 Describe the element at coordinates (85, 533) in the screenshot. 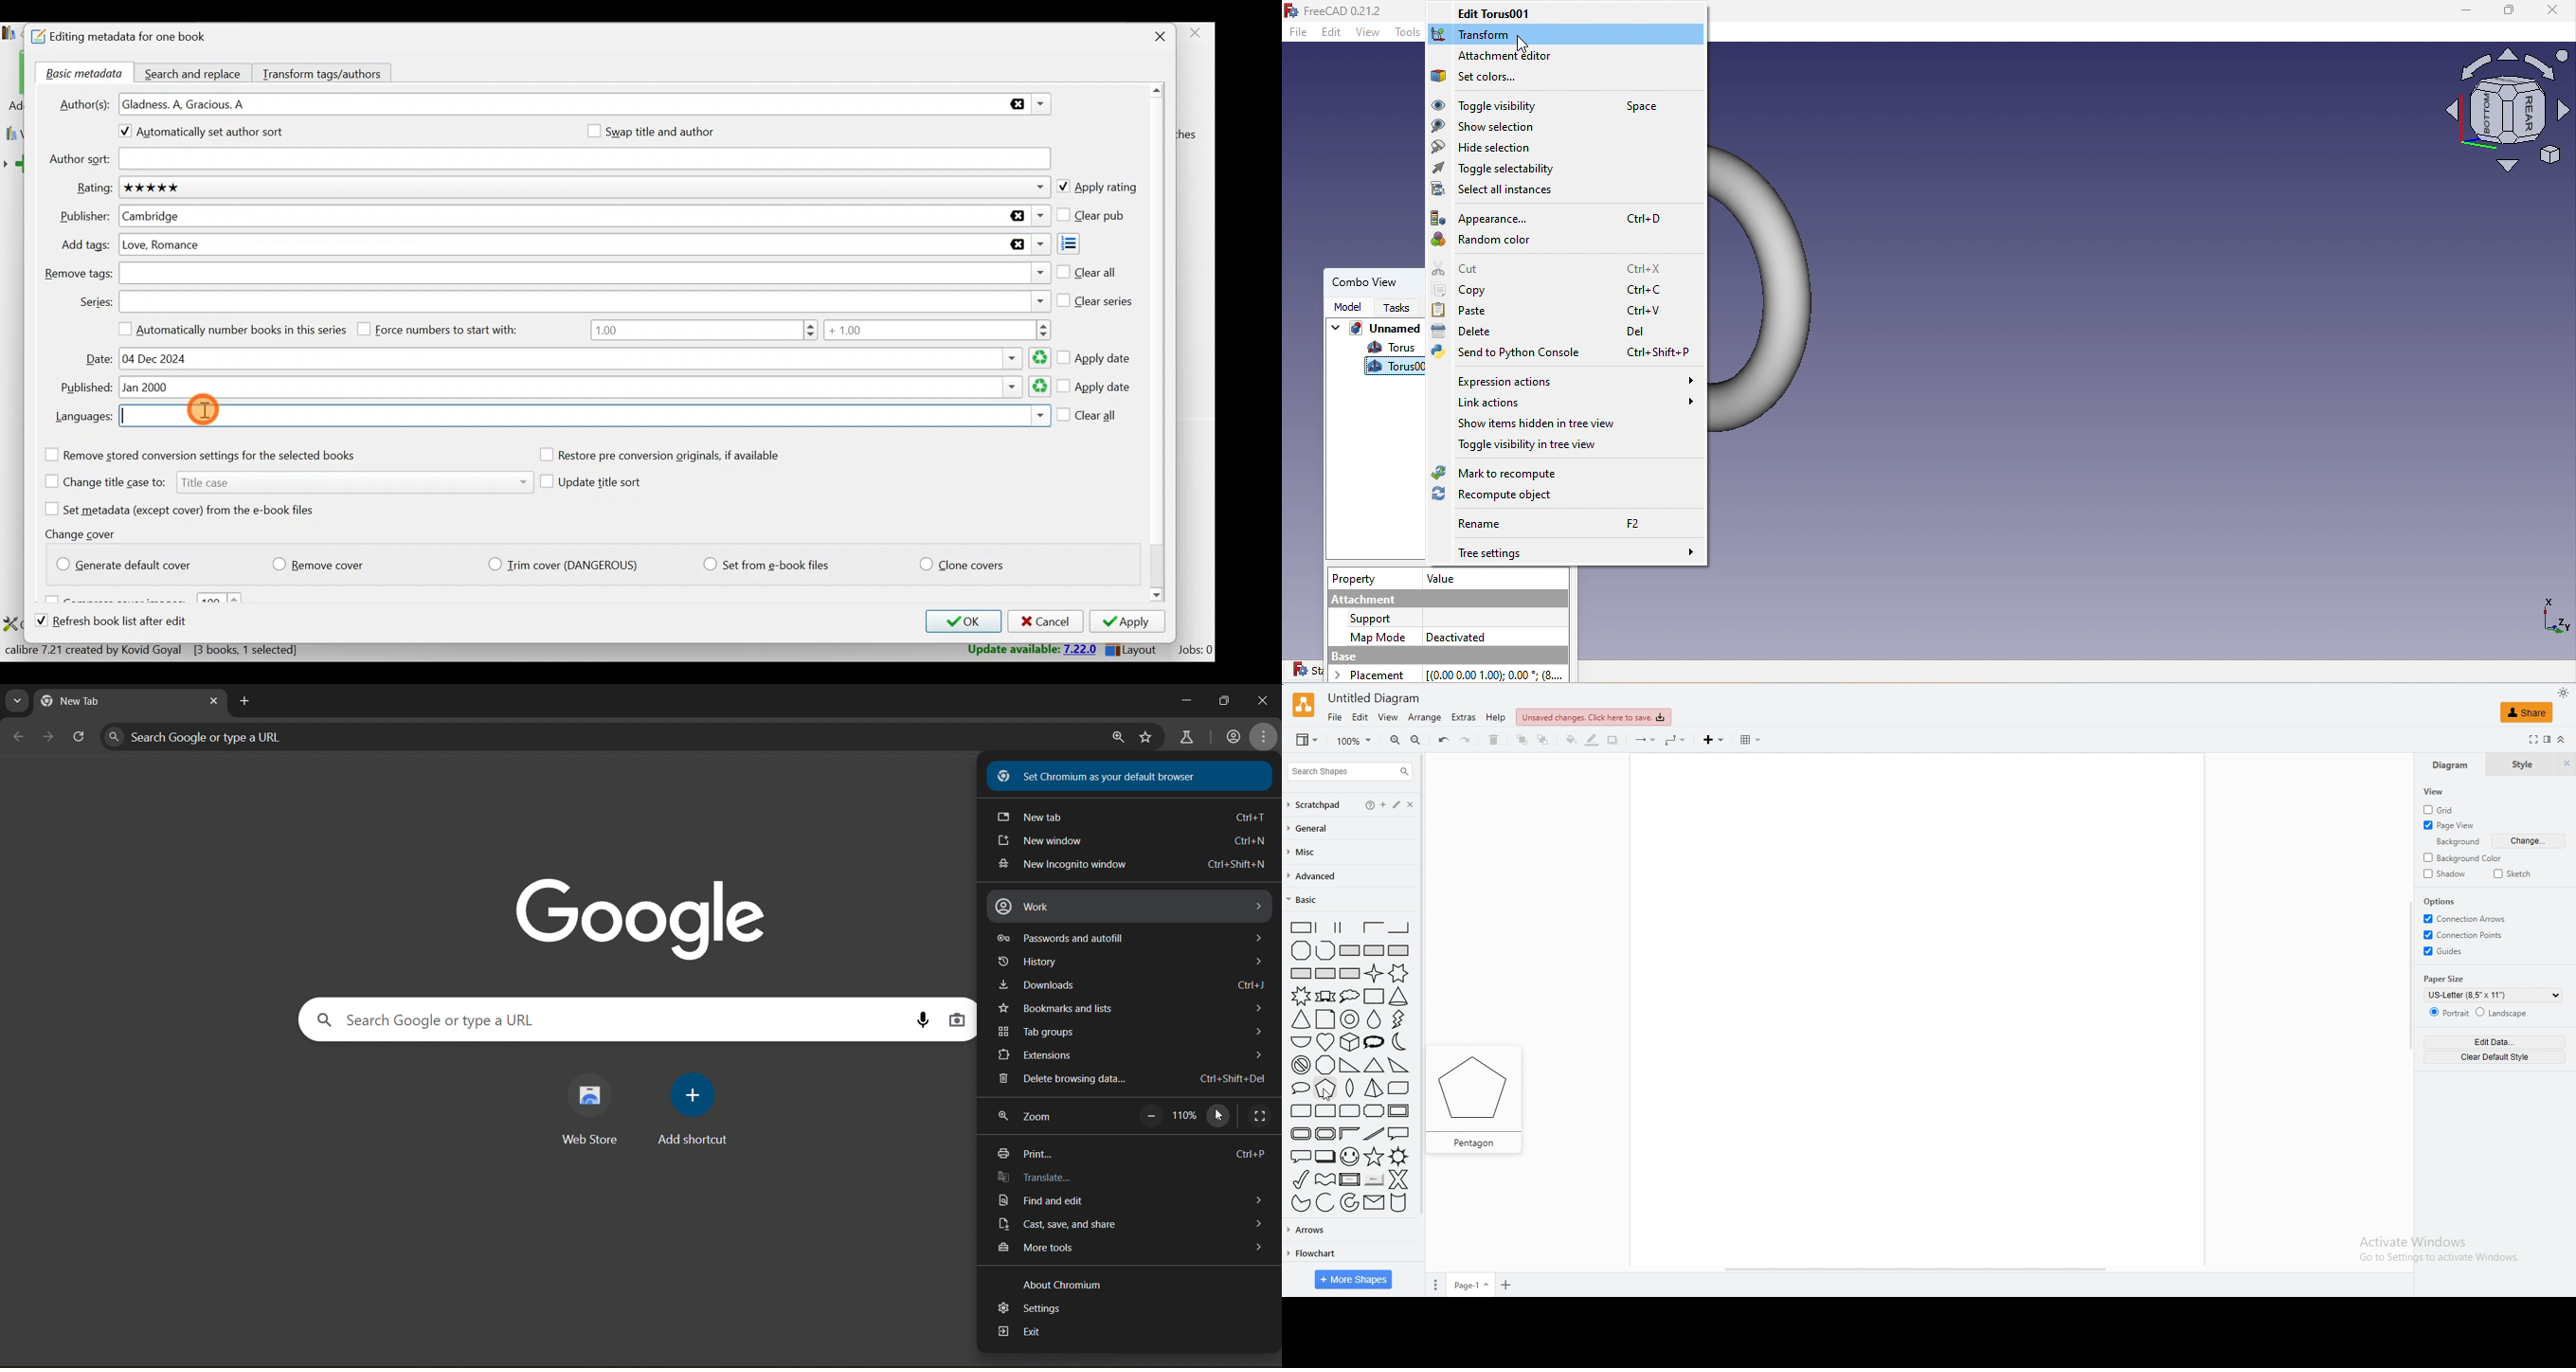

I see `Change cover` at that location.